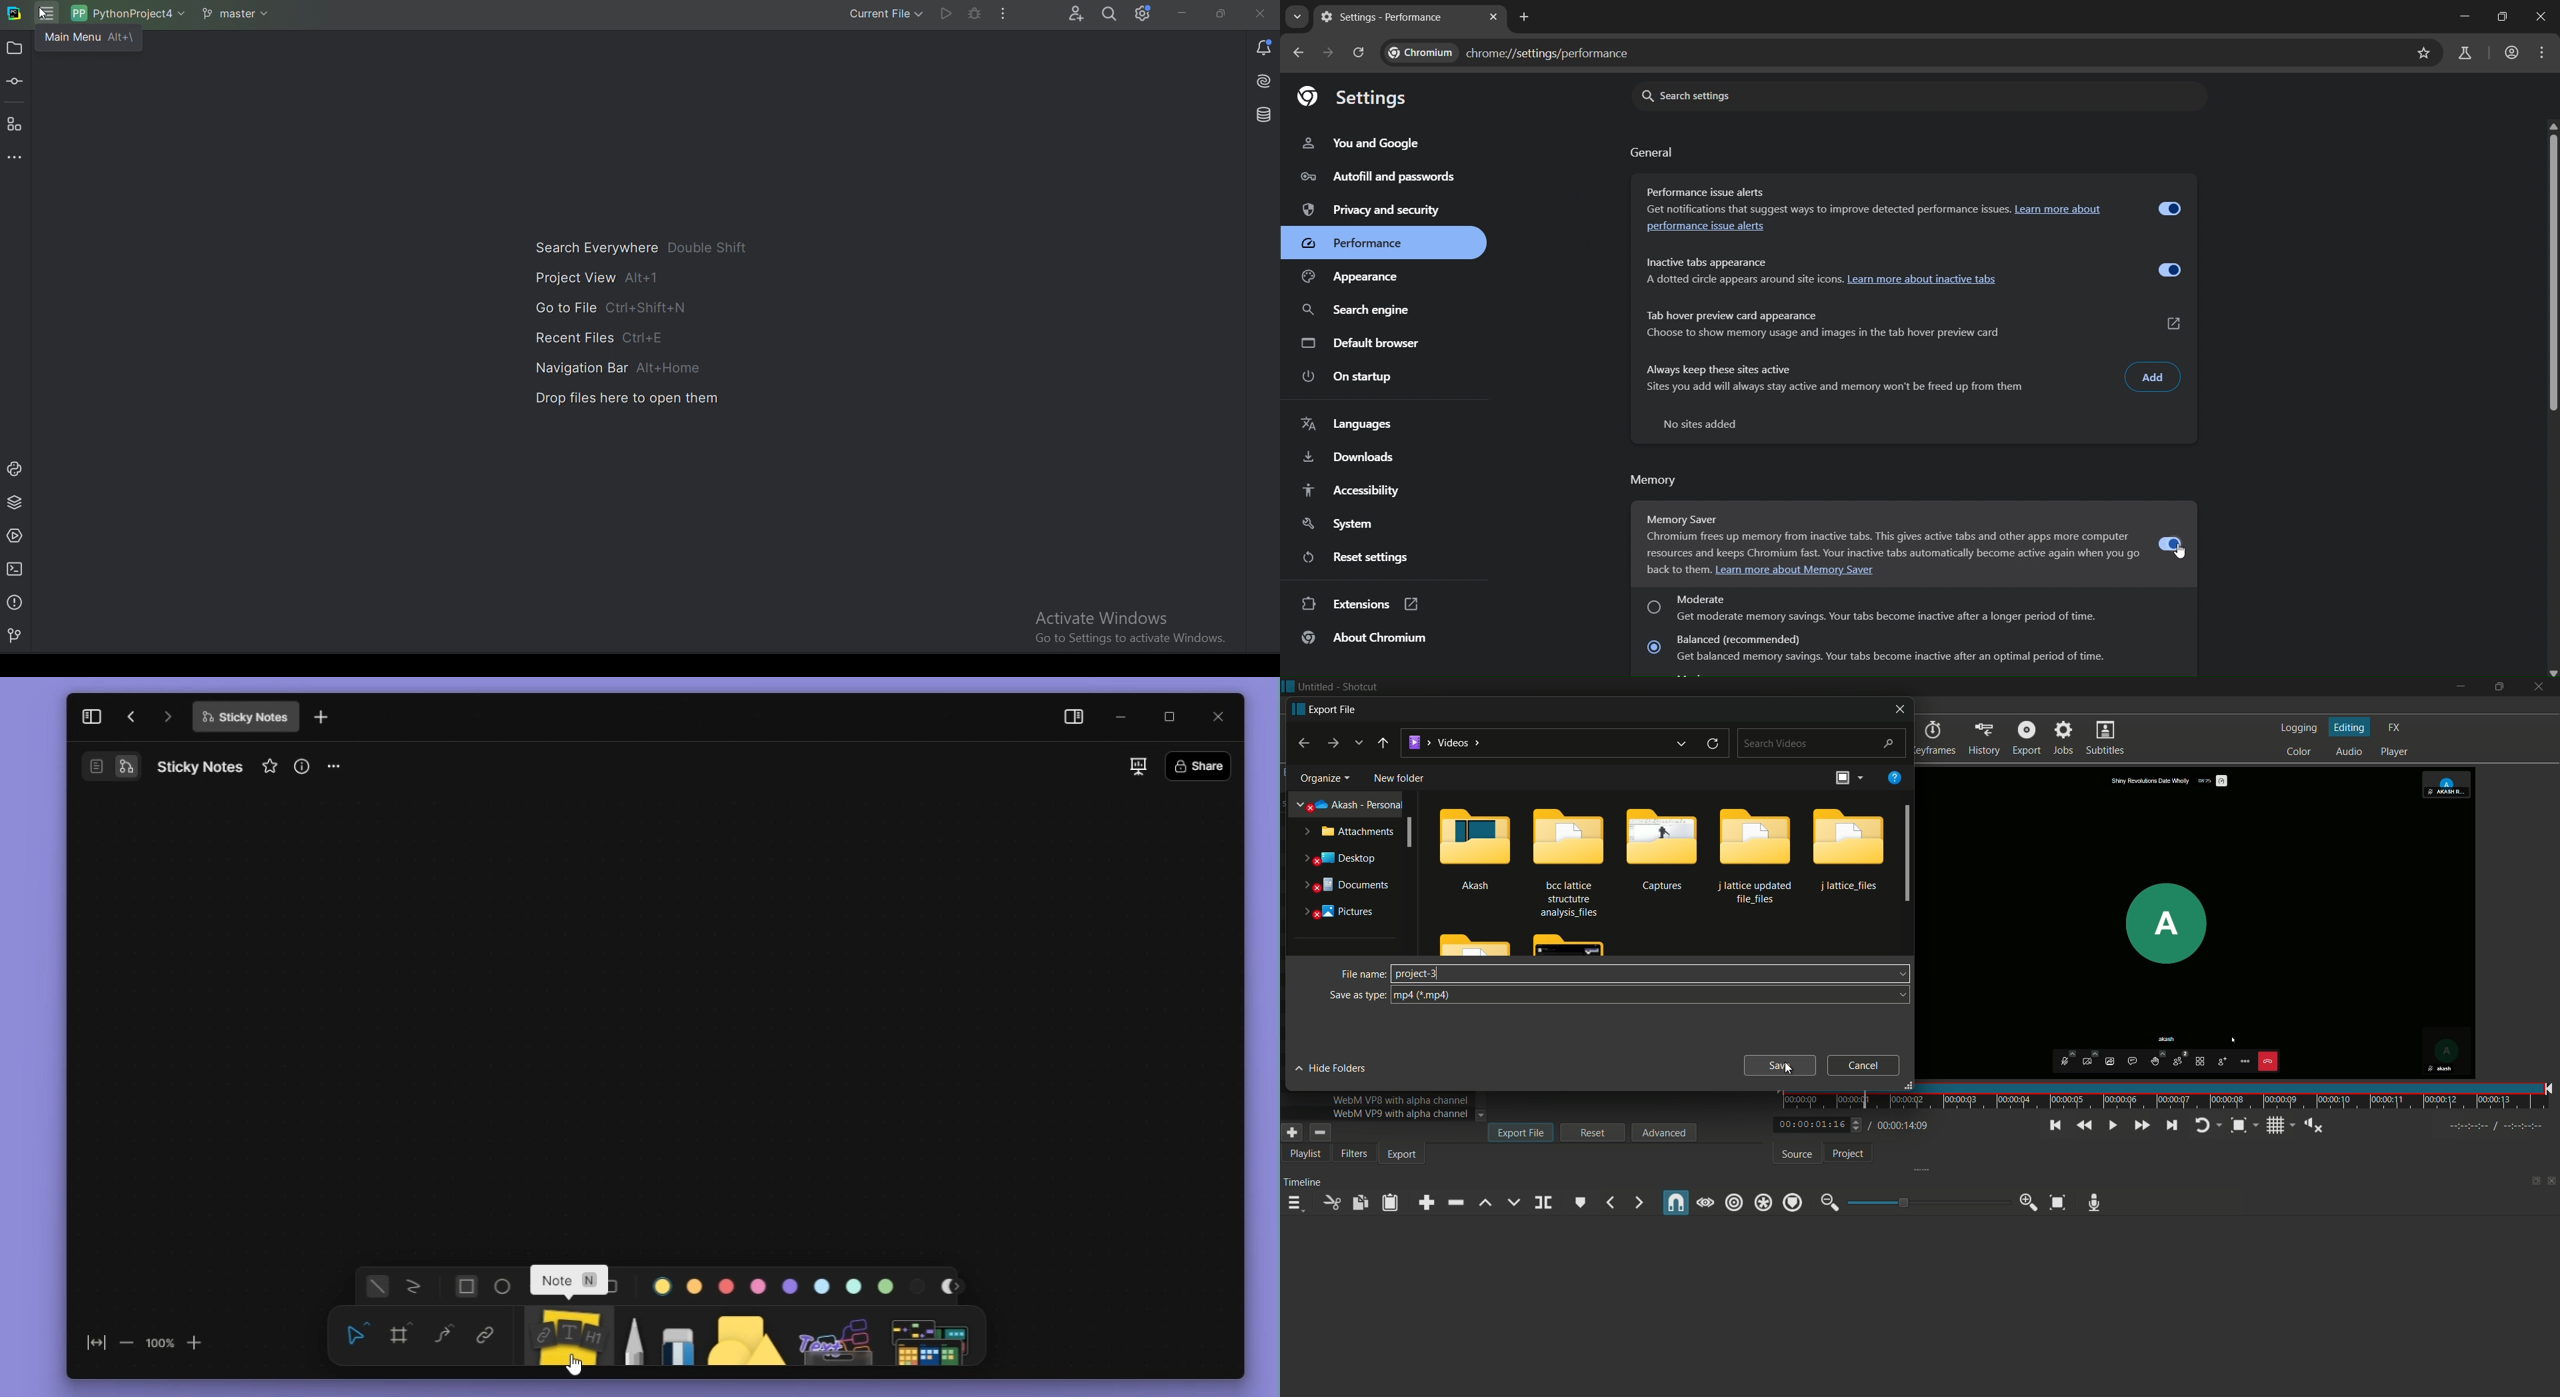  I want to click on color pallate, so click(757, 1287).